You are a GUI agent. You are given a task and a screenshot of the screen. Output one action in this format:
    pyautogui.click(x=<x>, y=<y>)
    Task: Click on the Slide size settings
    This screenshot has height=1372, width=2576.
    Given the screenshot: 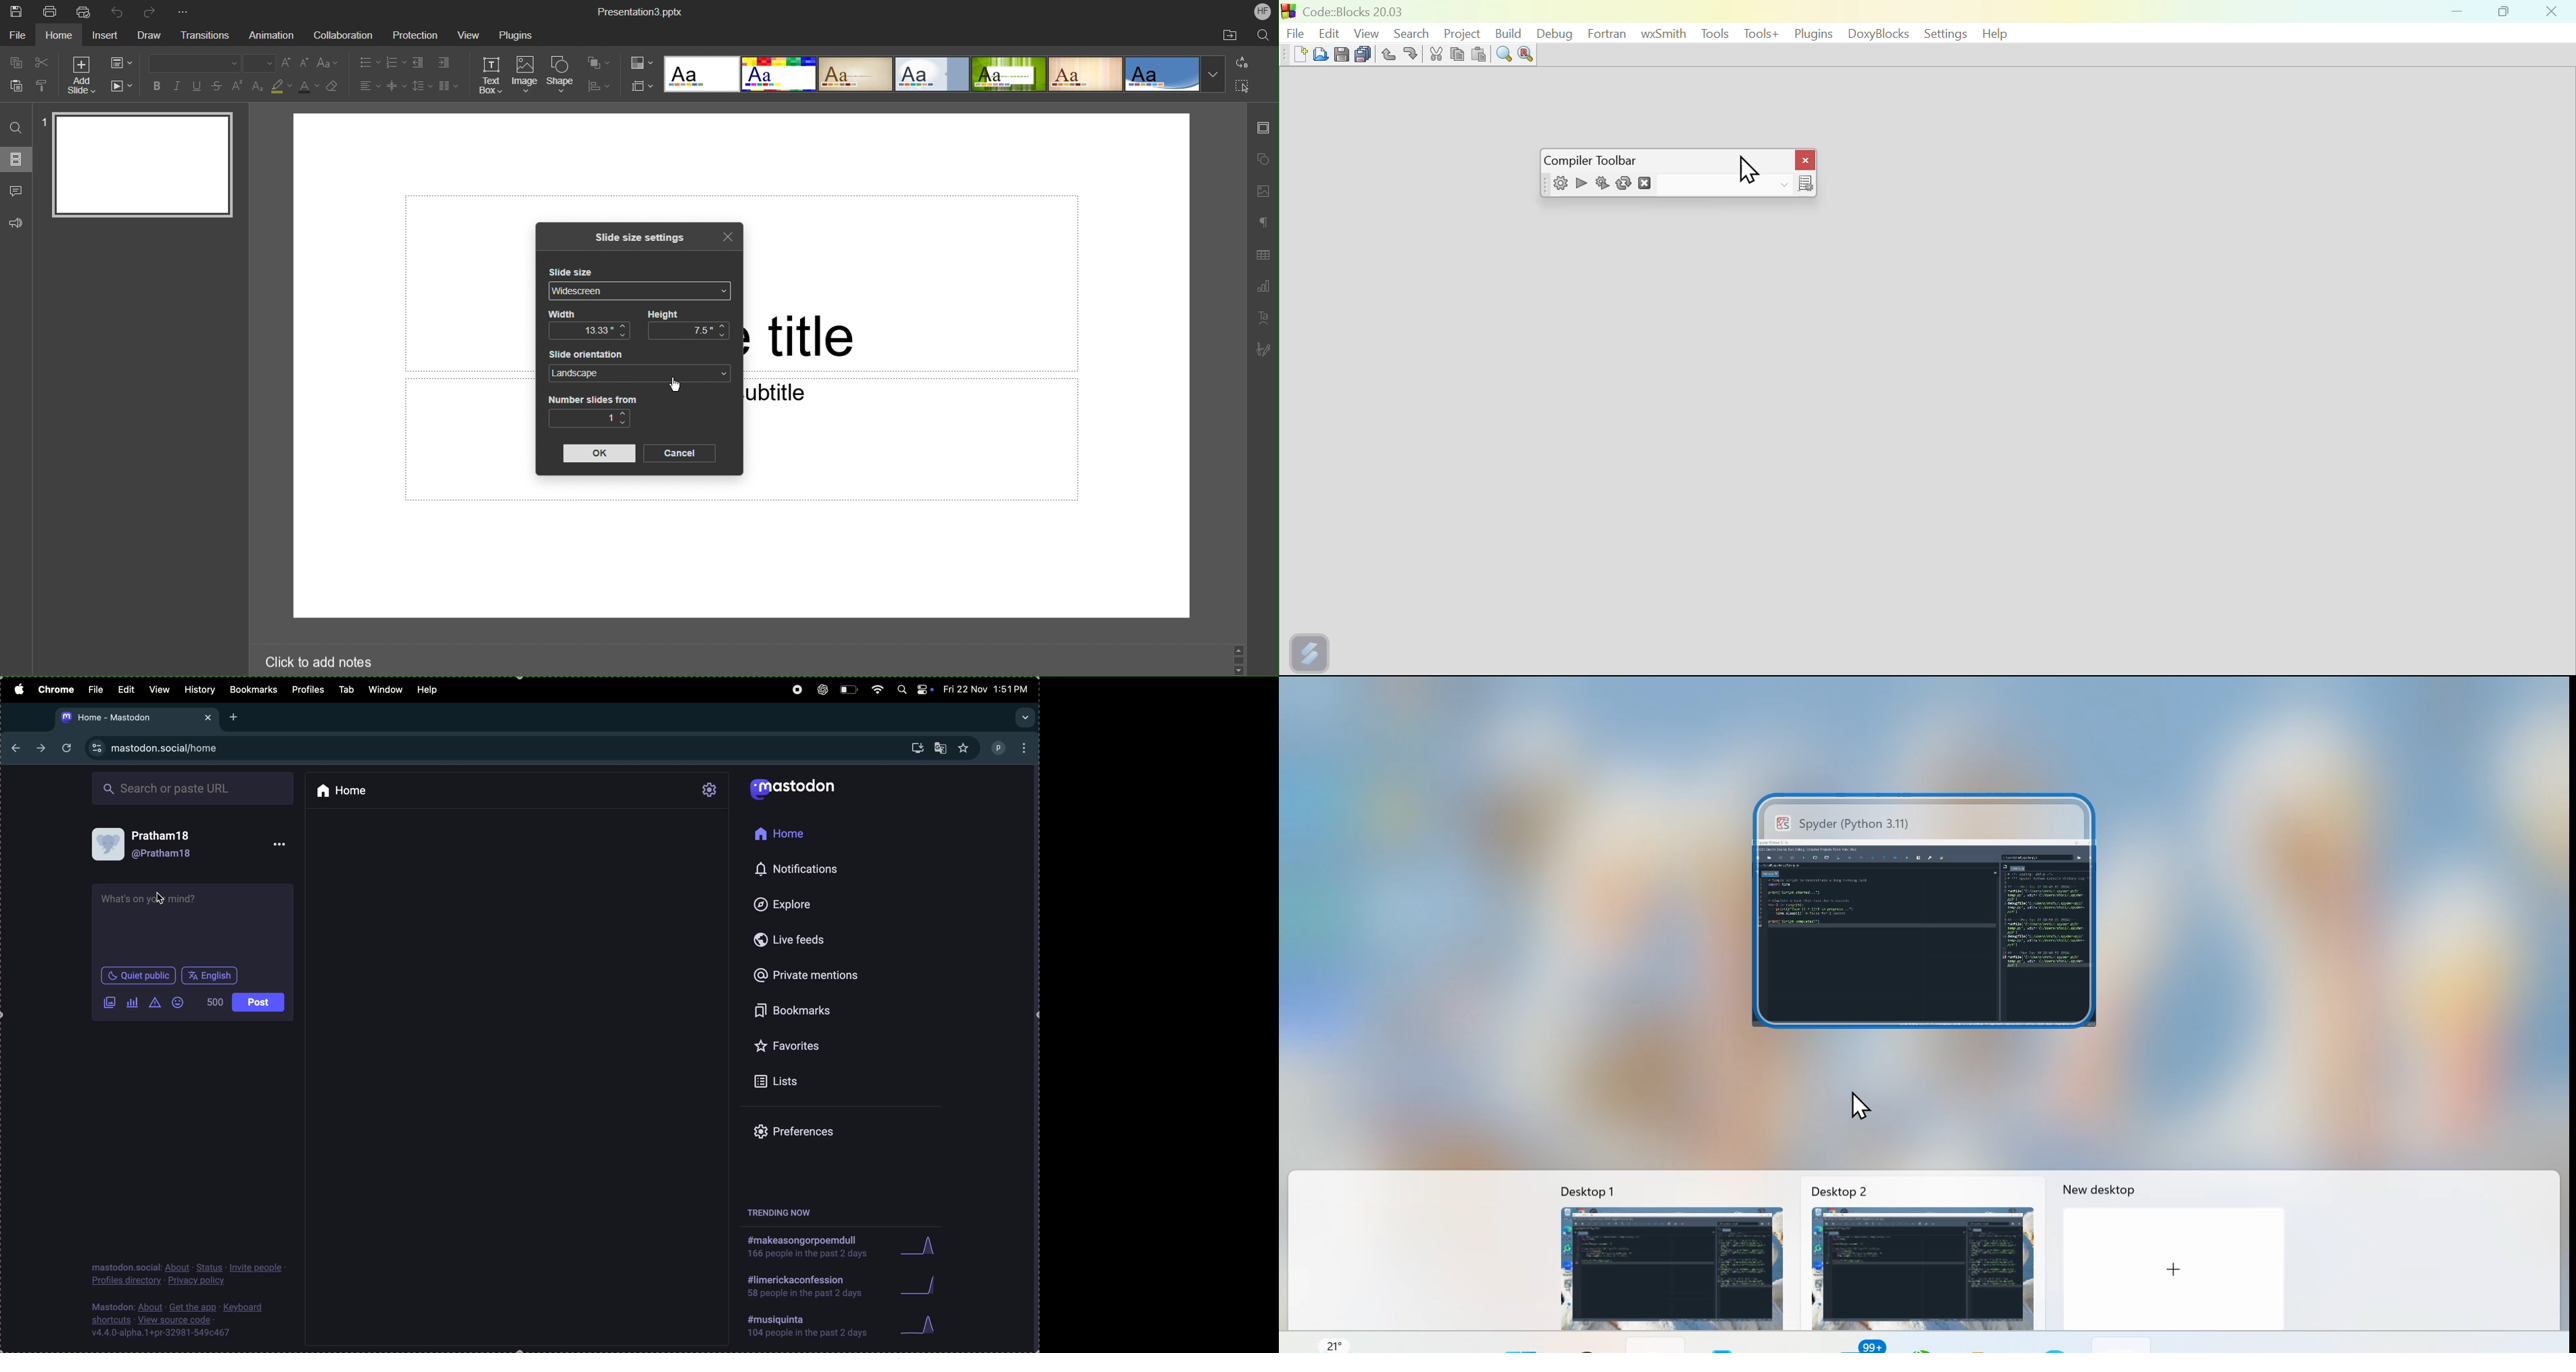 What is the action you would take?
    pyautogui.click(x=644, y=238)
    